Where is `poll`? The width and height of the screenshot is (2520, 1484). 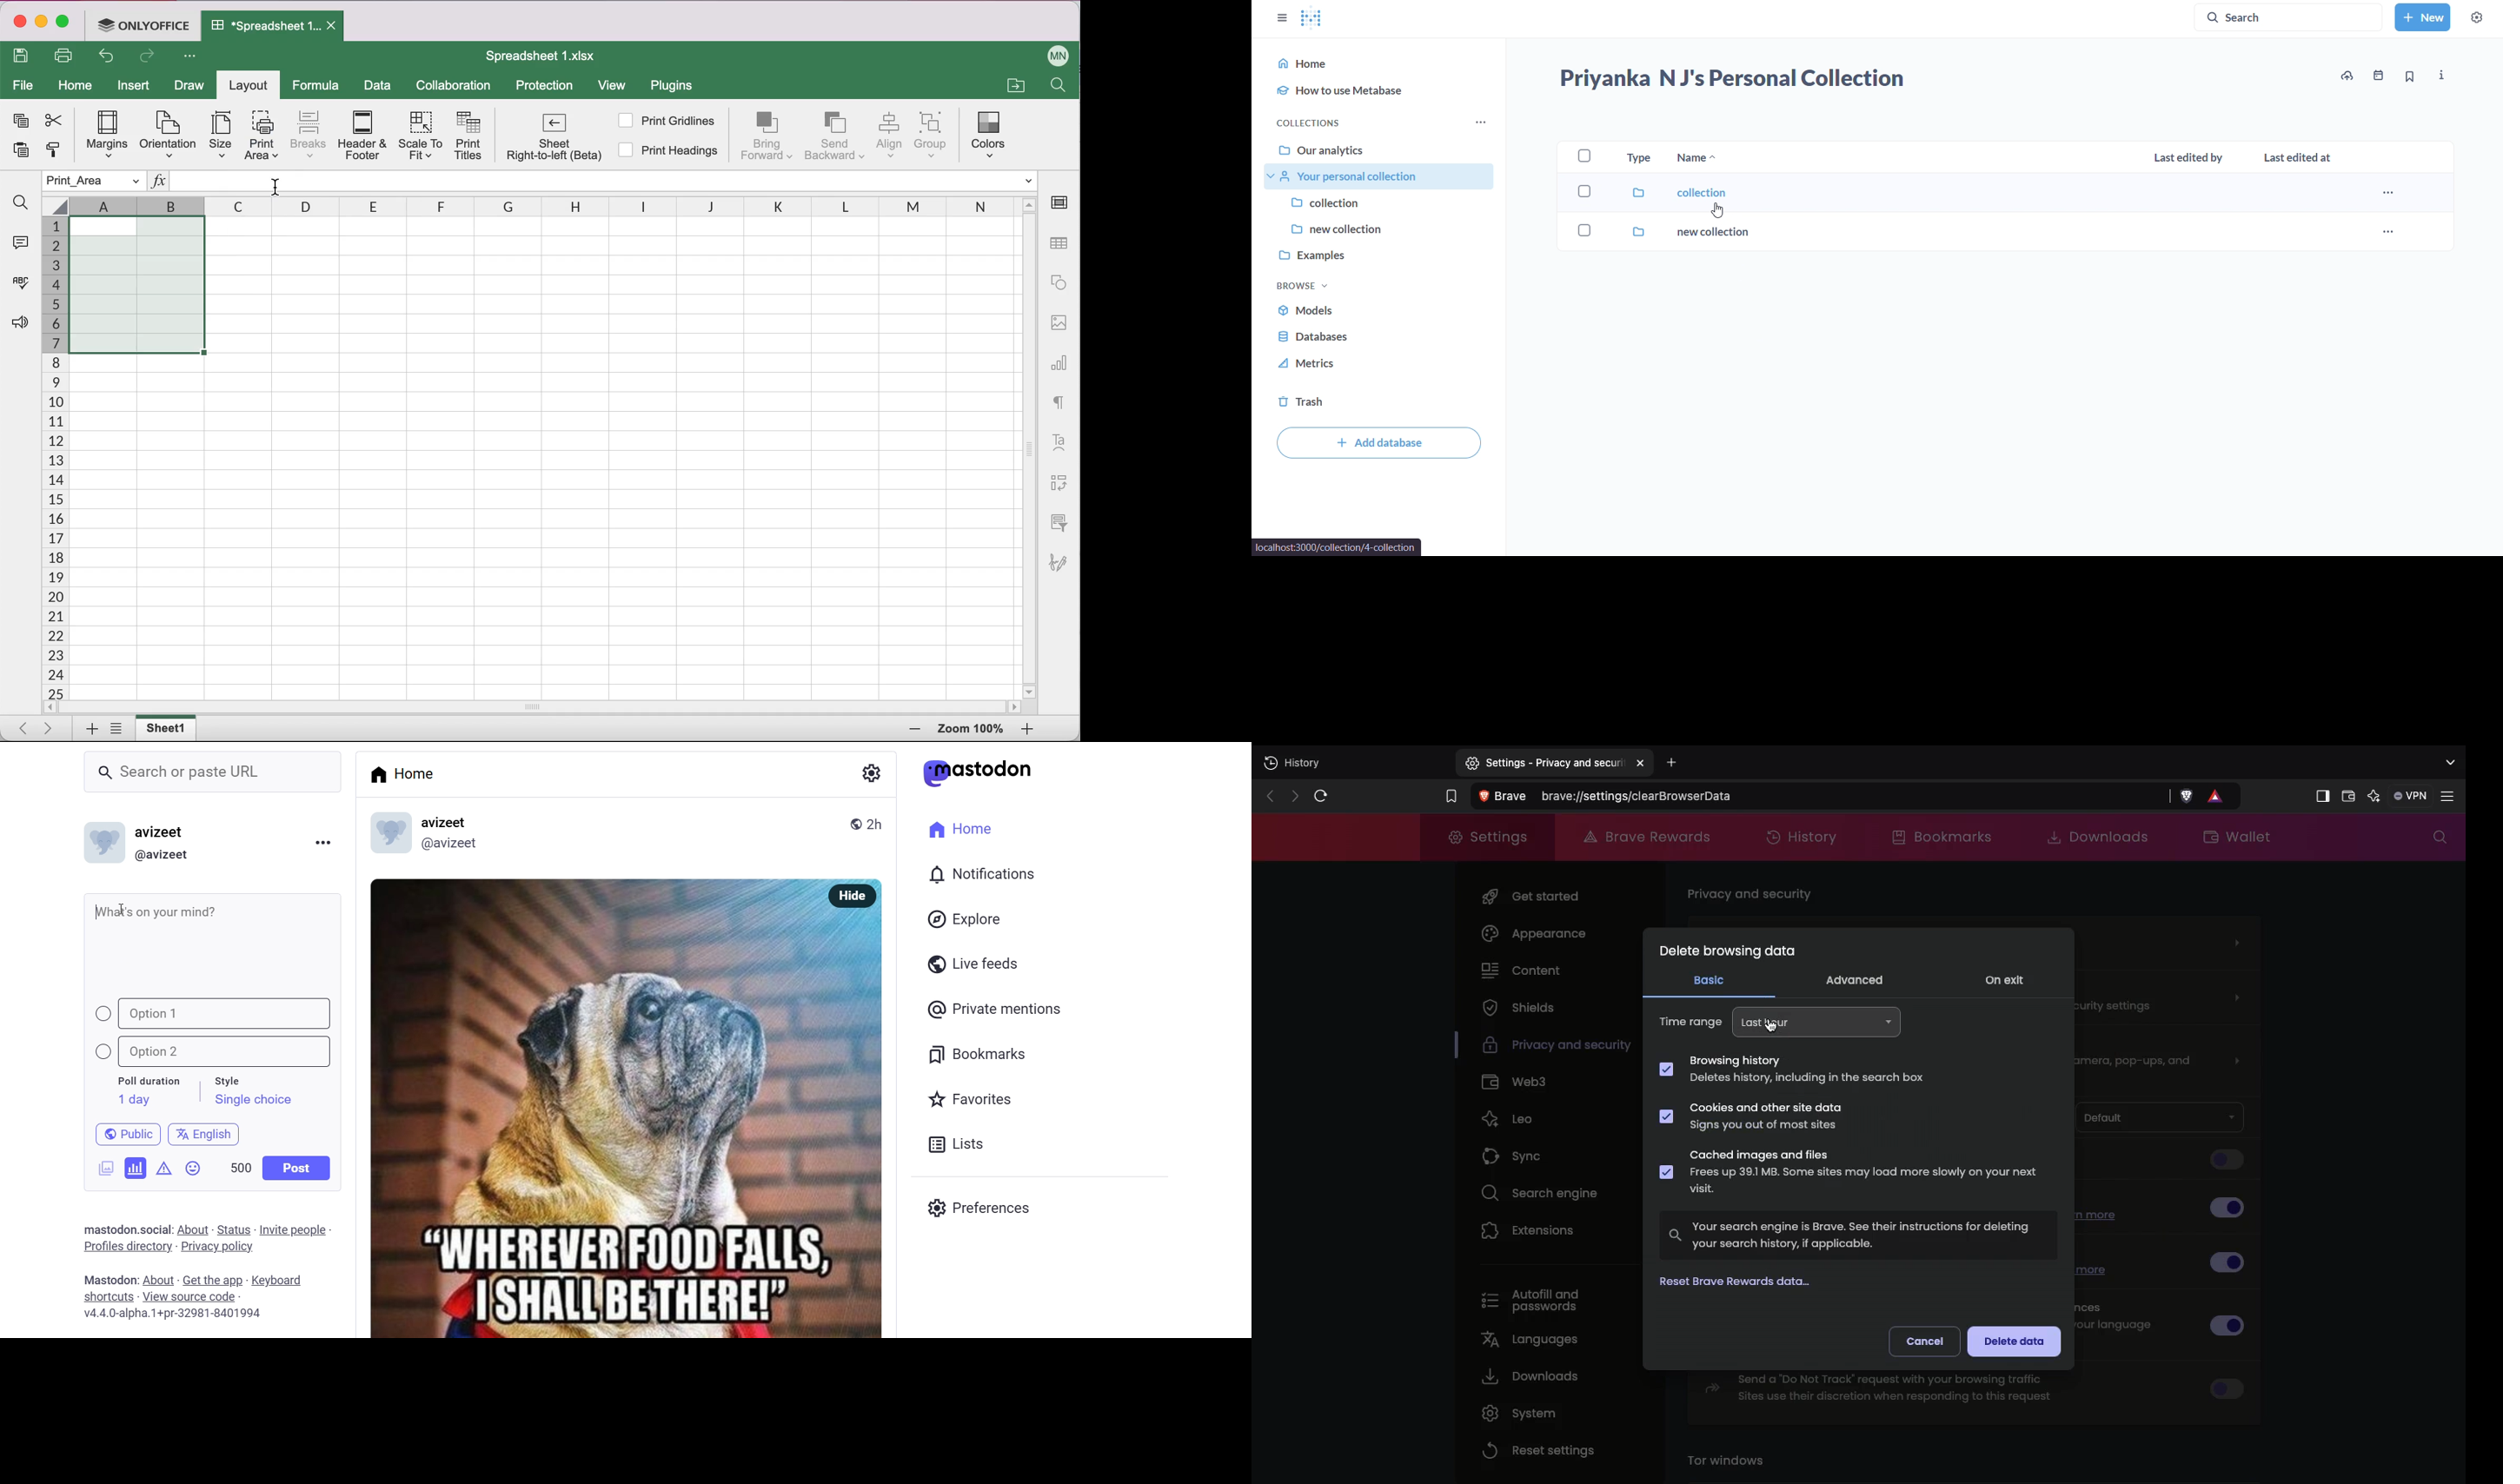 poll is located at coordinates (136, 1168).